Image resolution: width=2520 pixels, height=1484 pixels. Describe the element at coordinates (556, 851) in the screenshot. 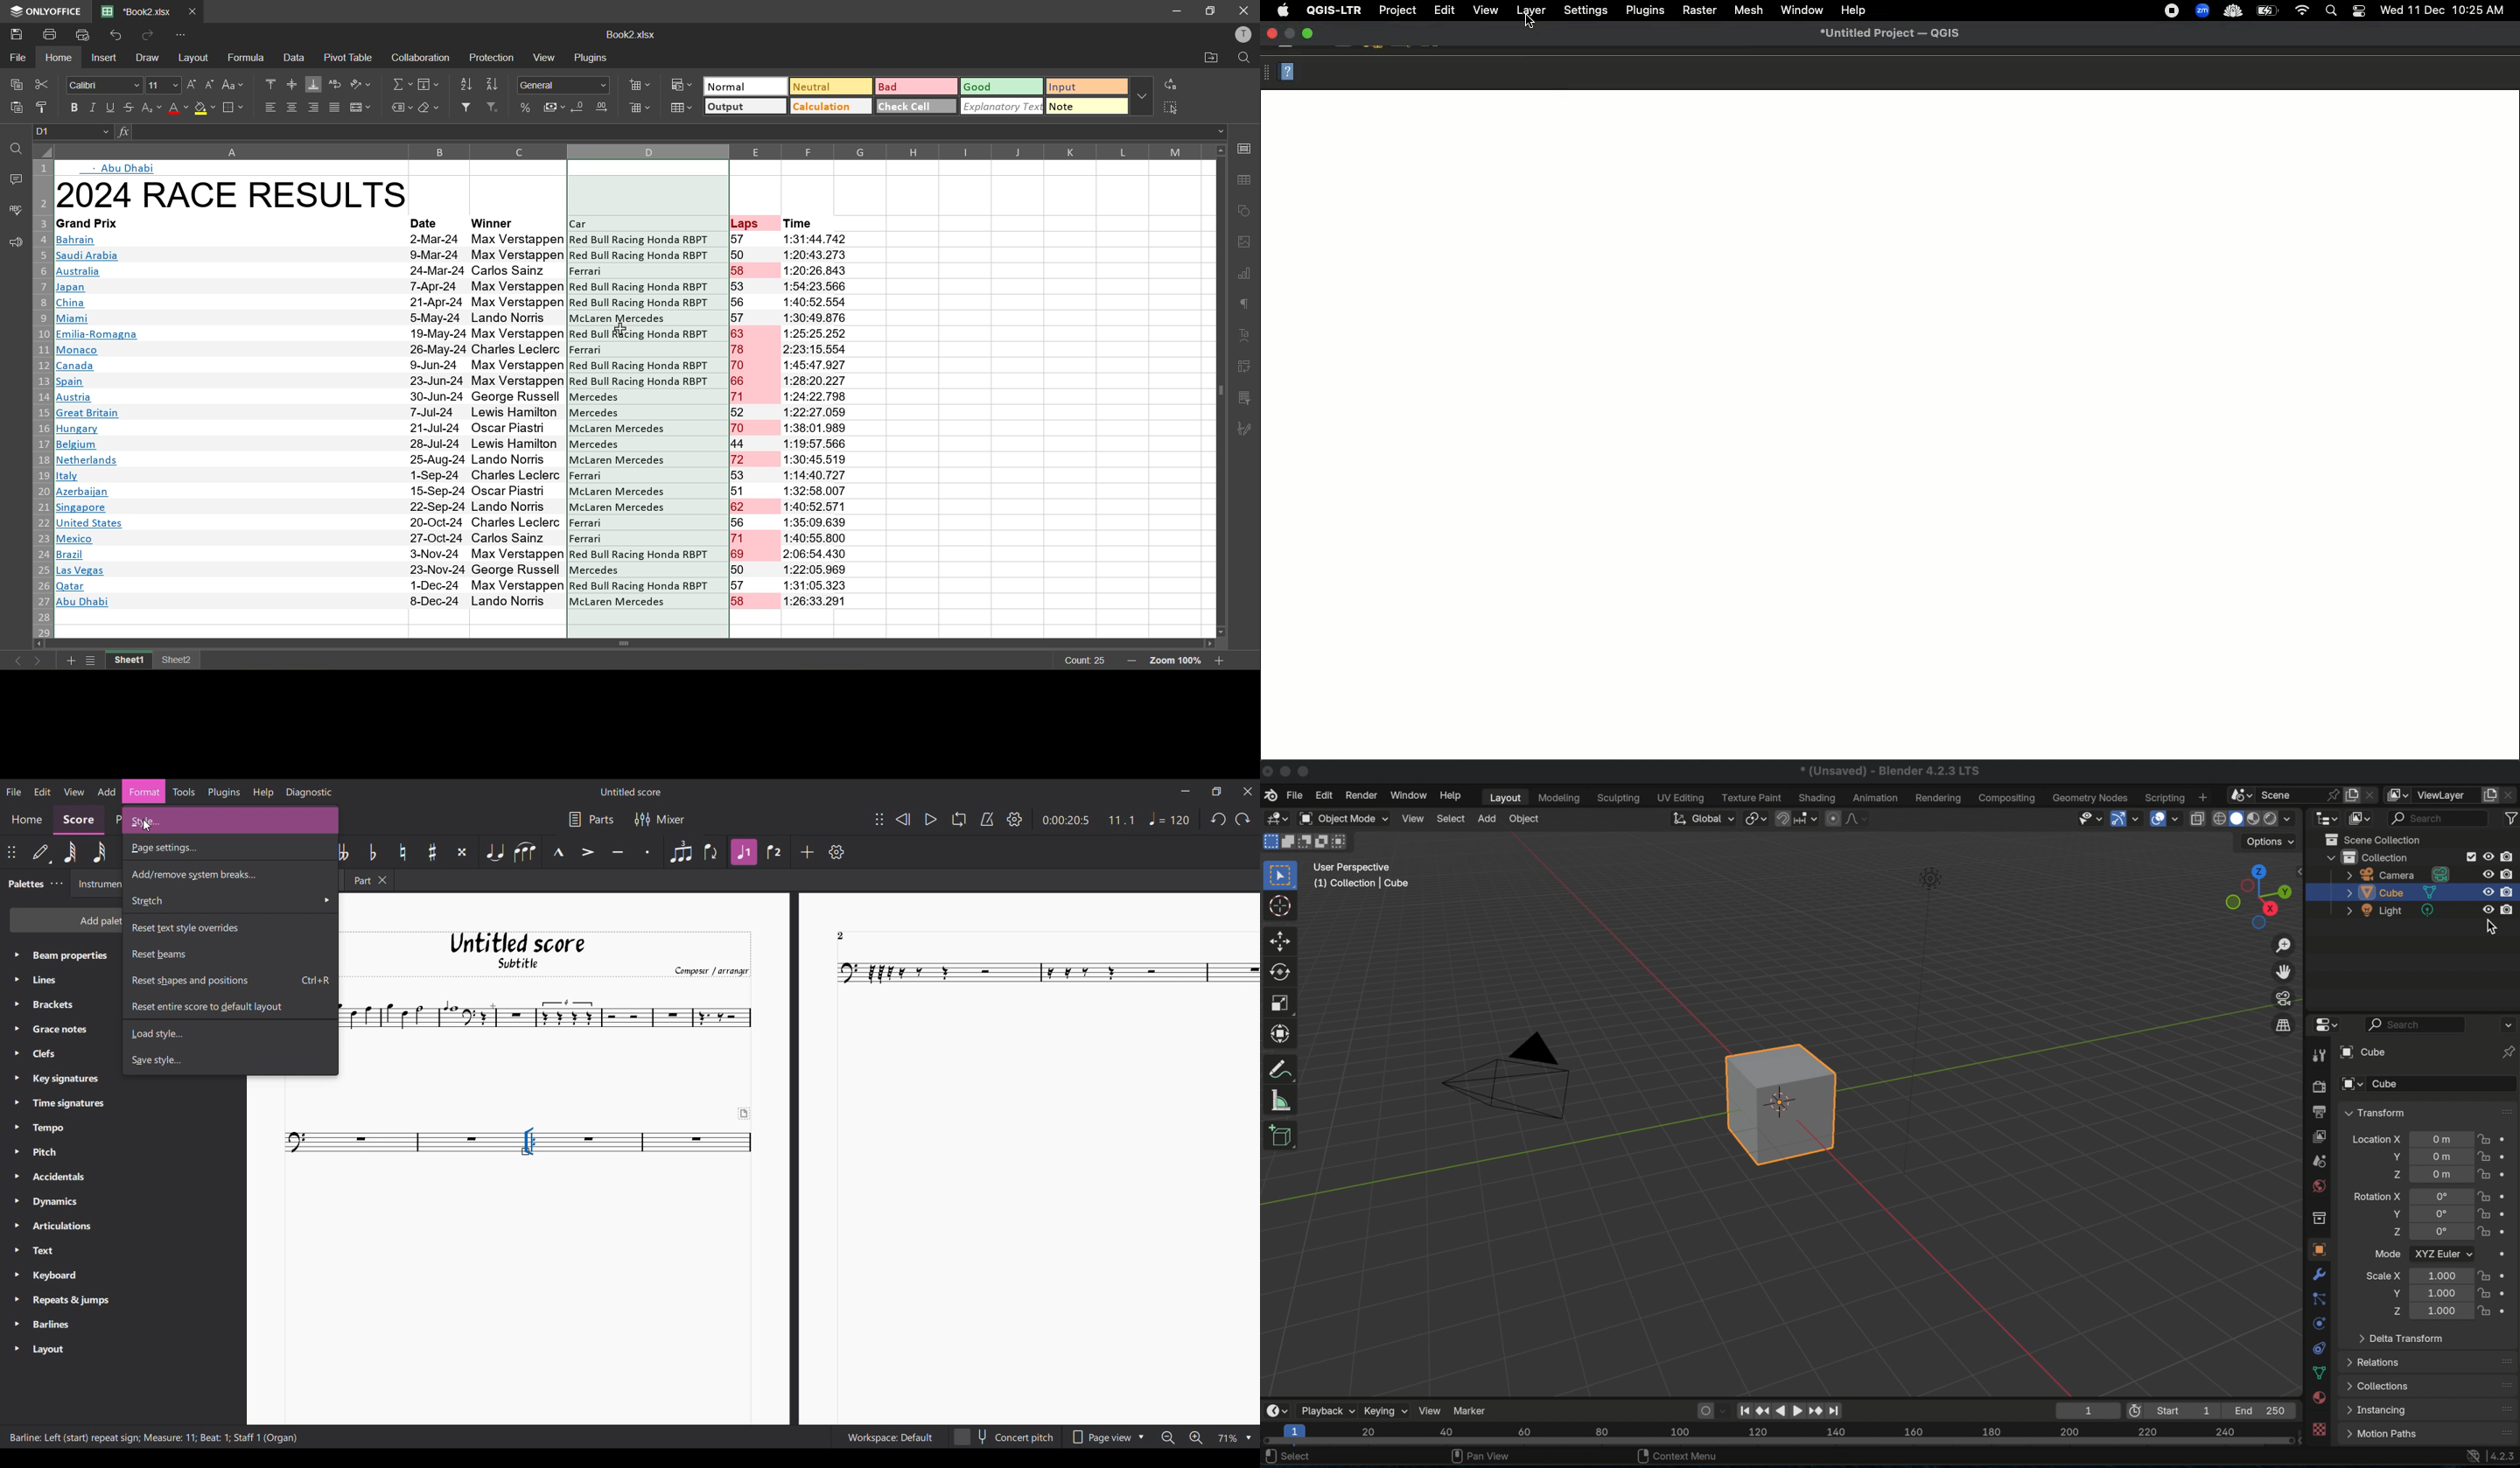

I see `Marcato` at that location.